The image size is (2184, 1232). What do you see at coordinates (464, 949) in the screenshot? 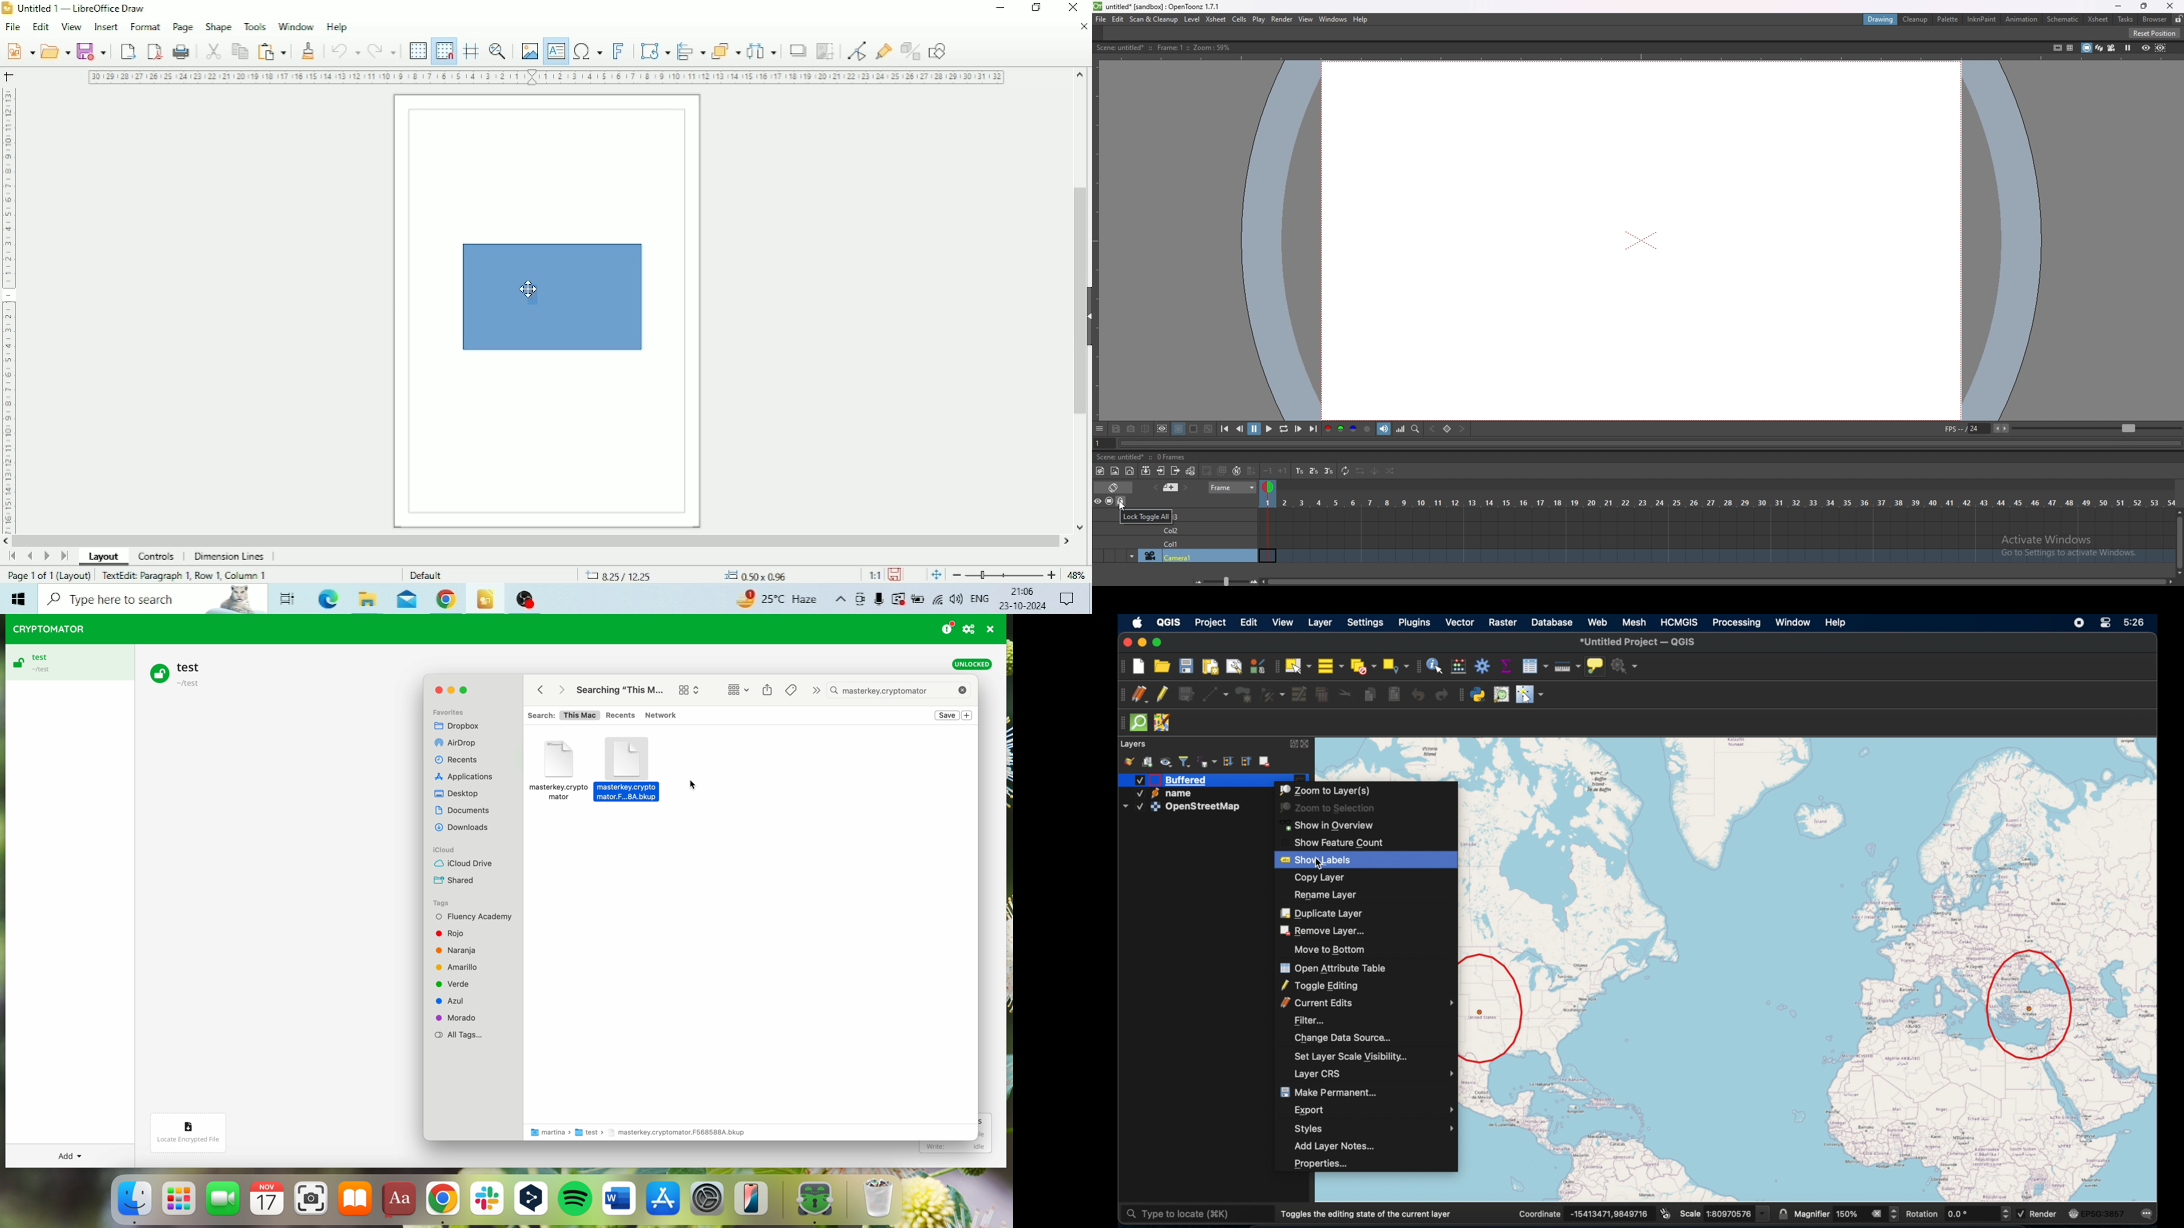
I see `Naranja` at bounding box center [464, 949].